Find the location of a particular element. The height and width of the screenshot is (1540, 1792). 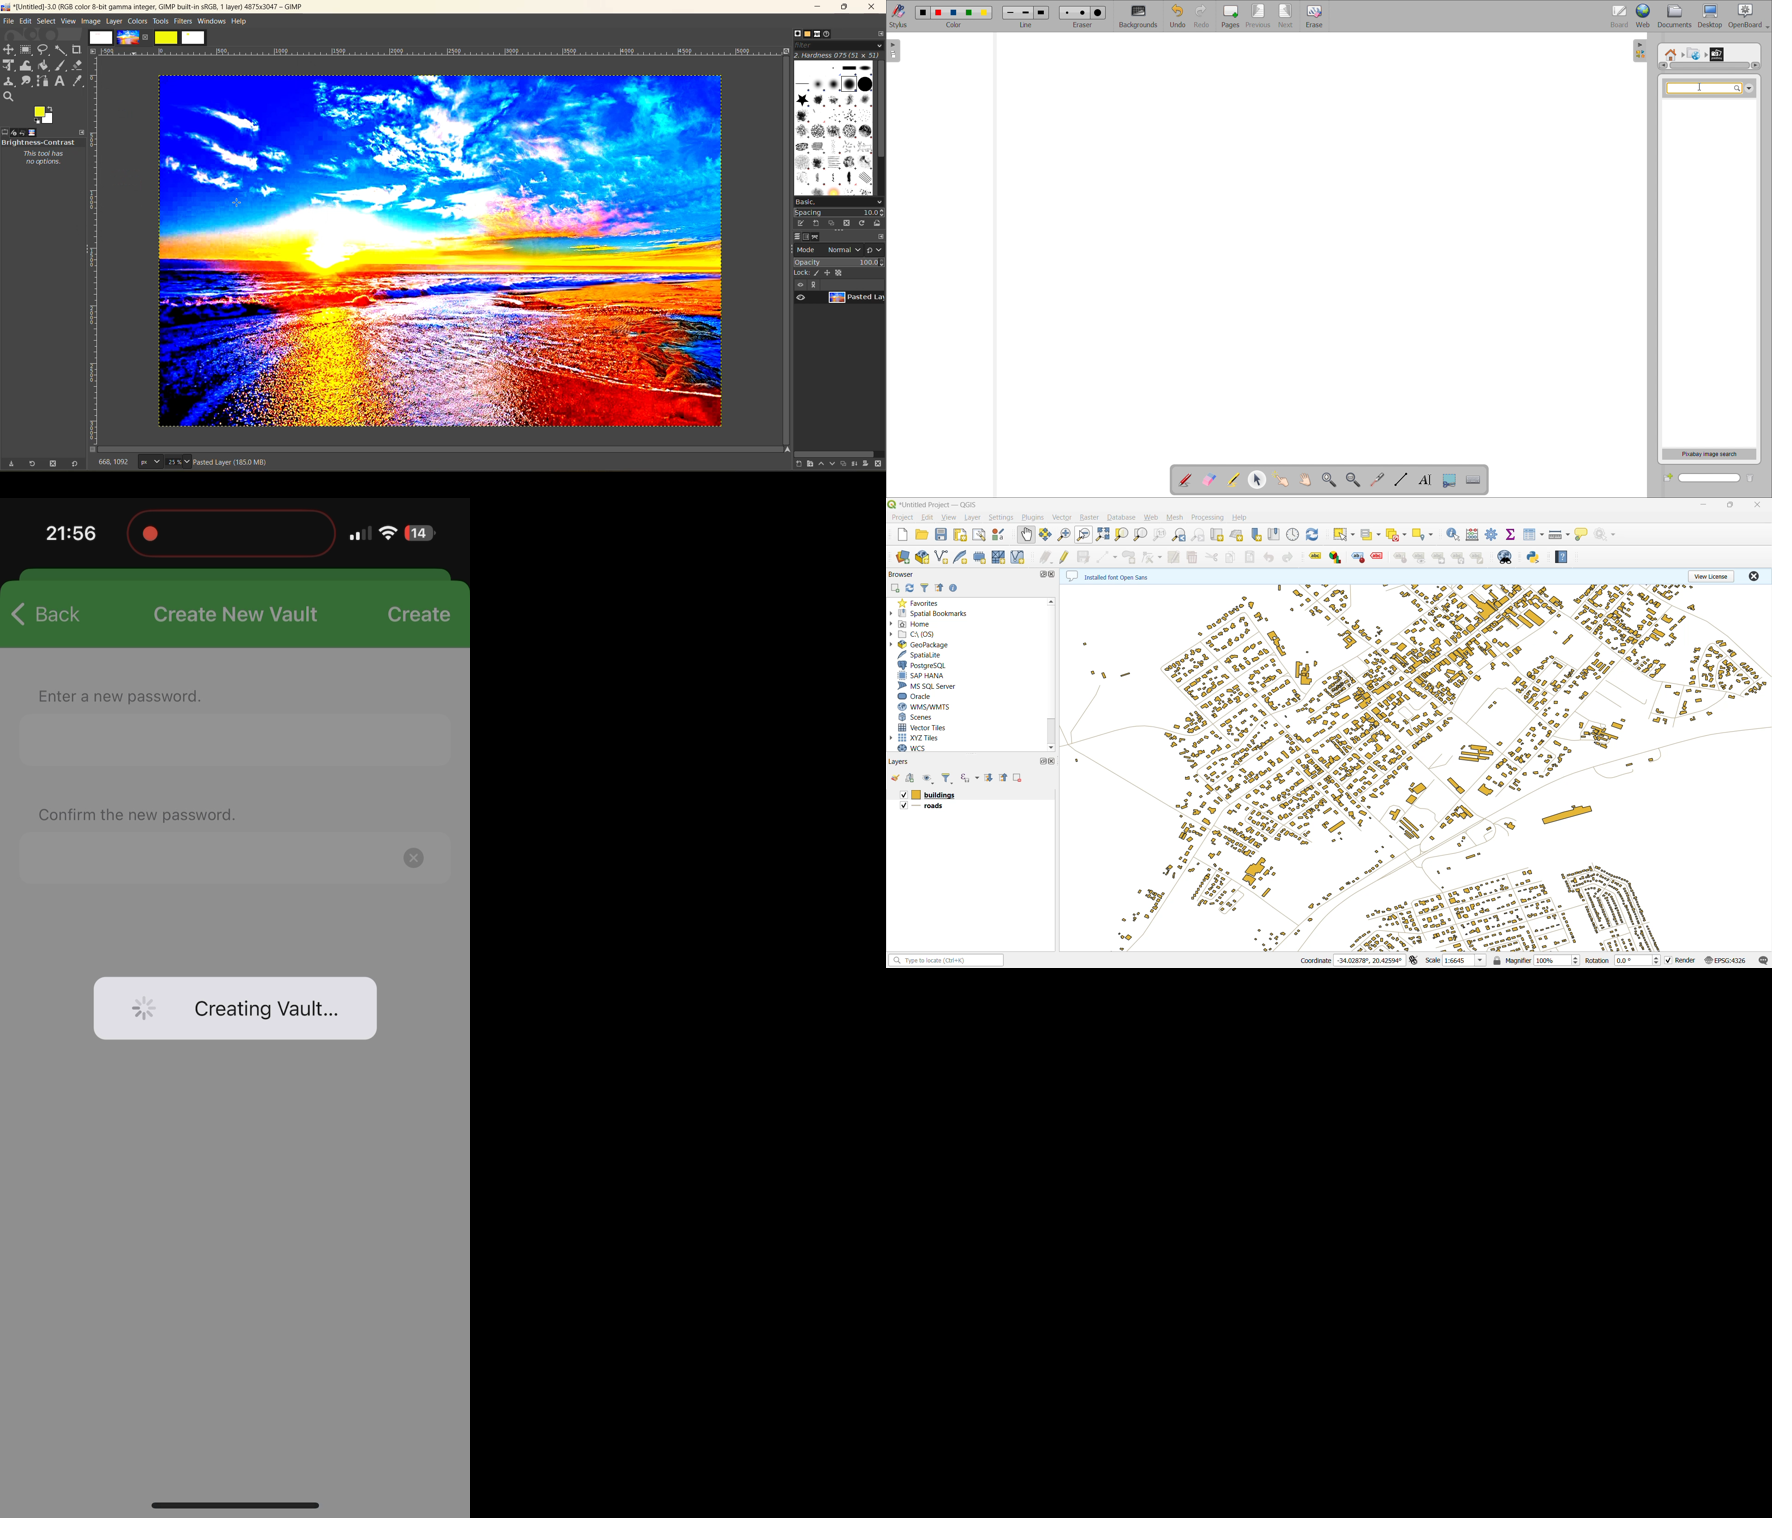

add polygon is located at coordinates (1130, 557).